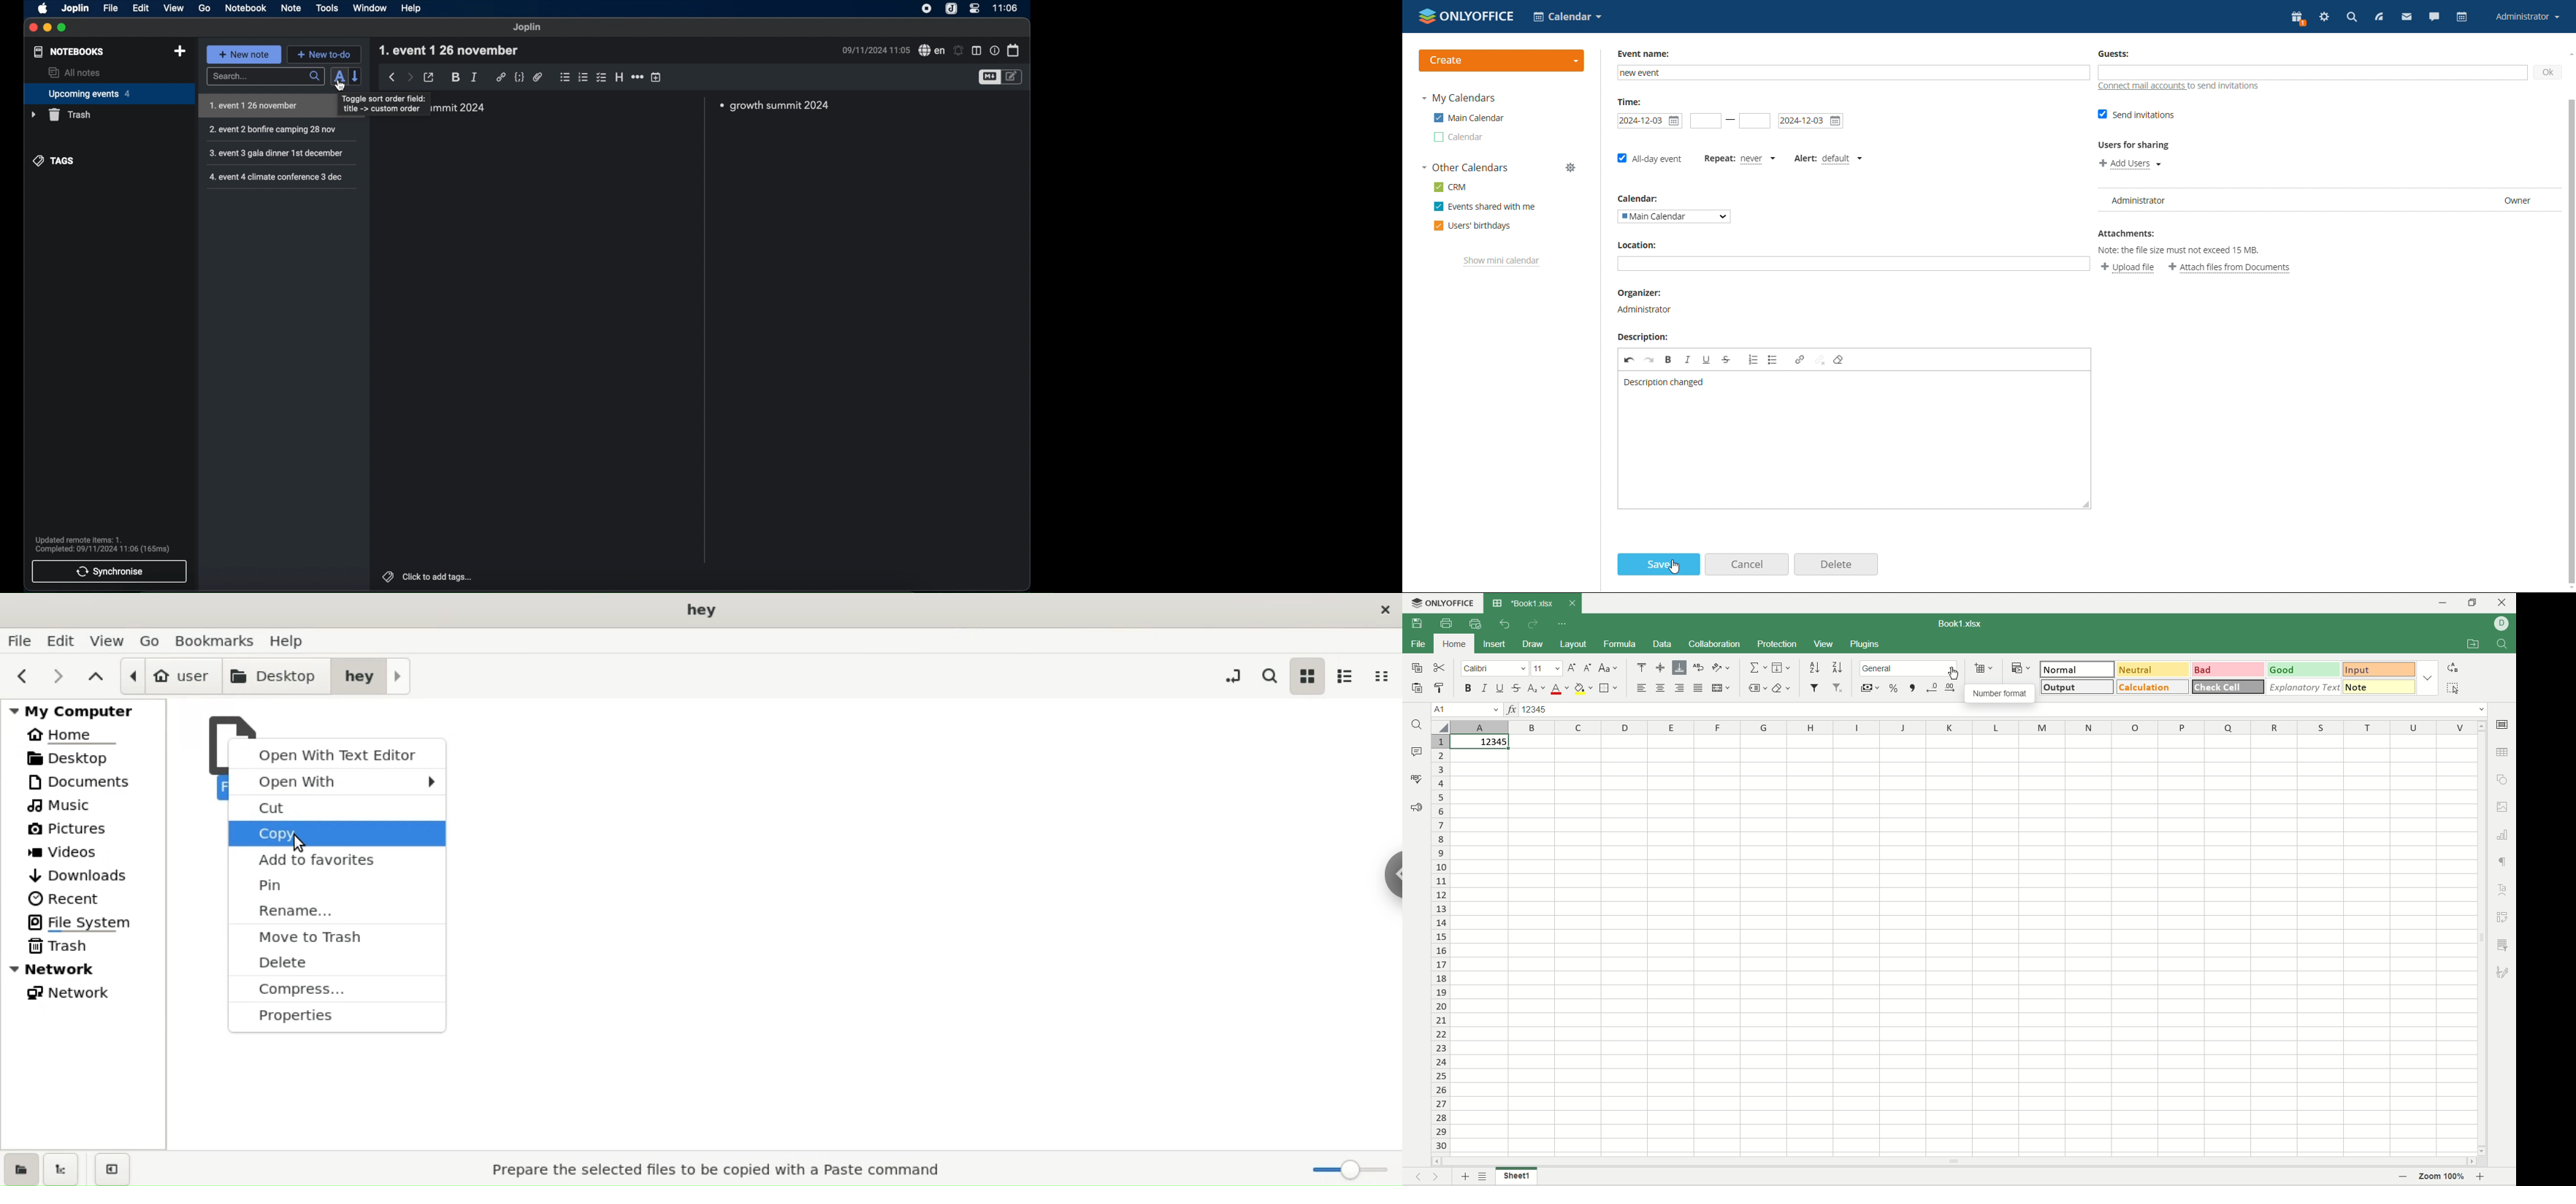  Describe the element at coordinates (874, 52) in the screenshot. I see `09/11/2024 11:05` at that location.